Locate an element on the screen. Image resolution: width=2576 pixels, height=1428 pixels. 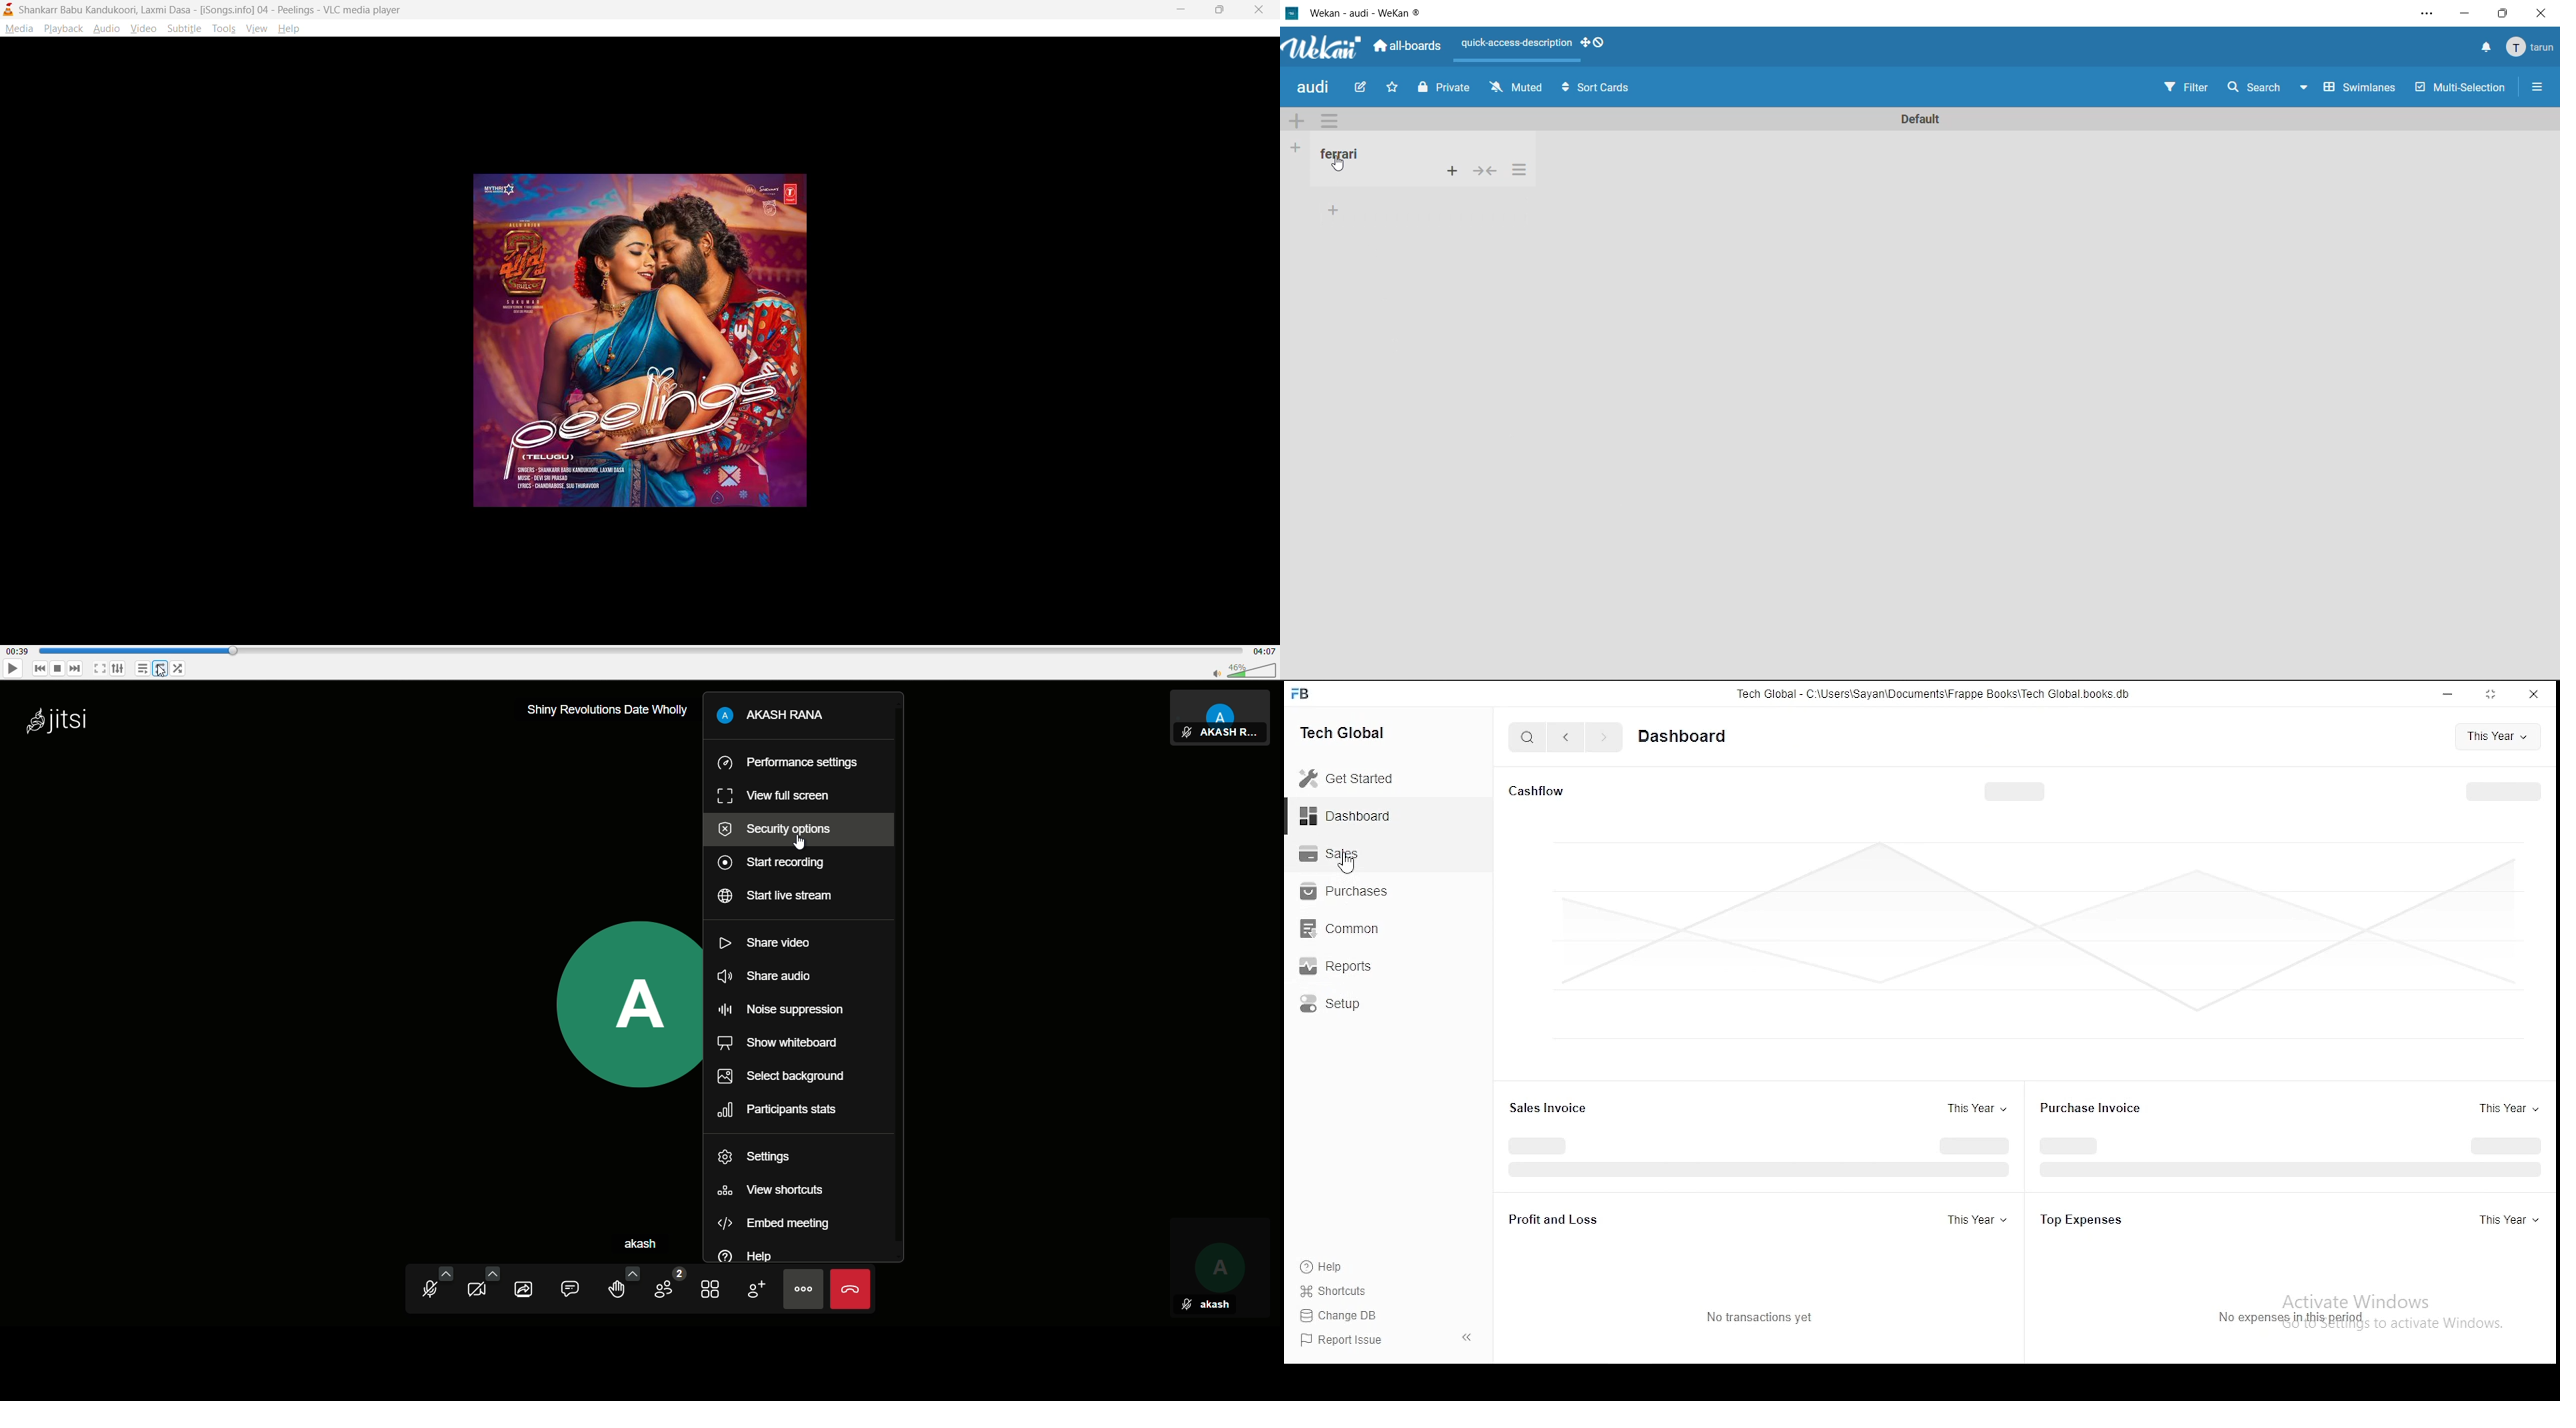
cashflow is located at coordinates (1536, 792).